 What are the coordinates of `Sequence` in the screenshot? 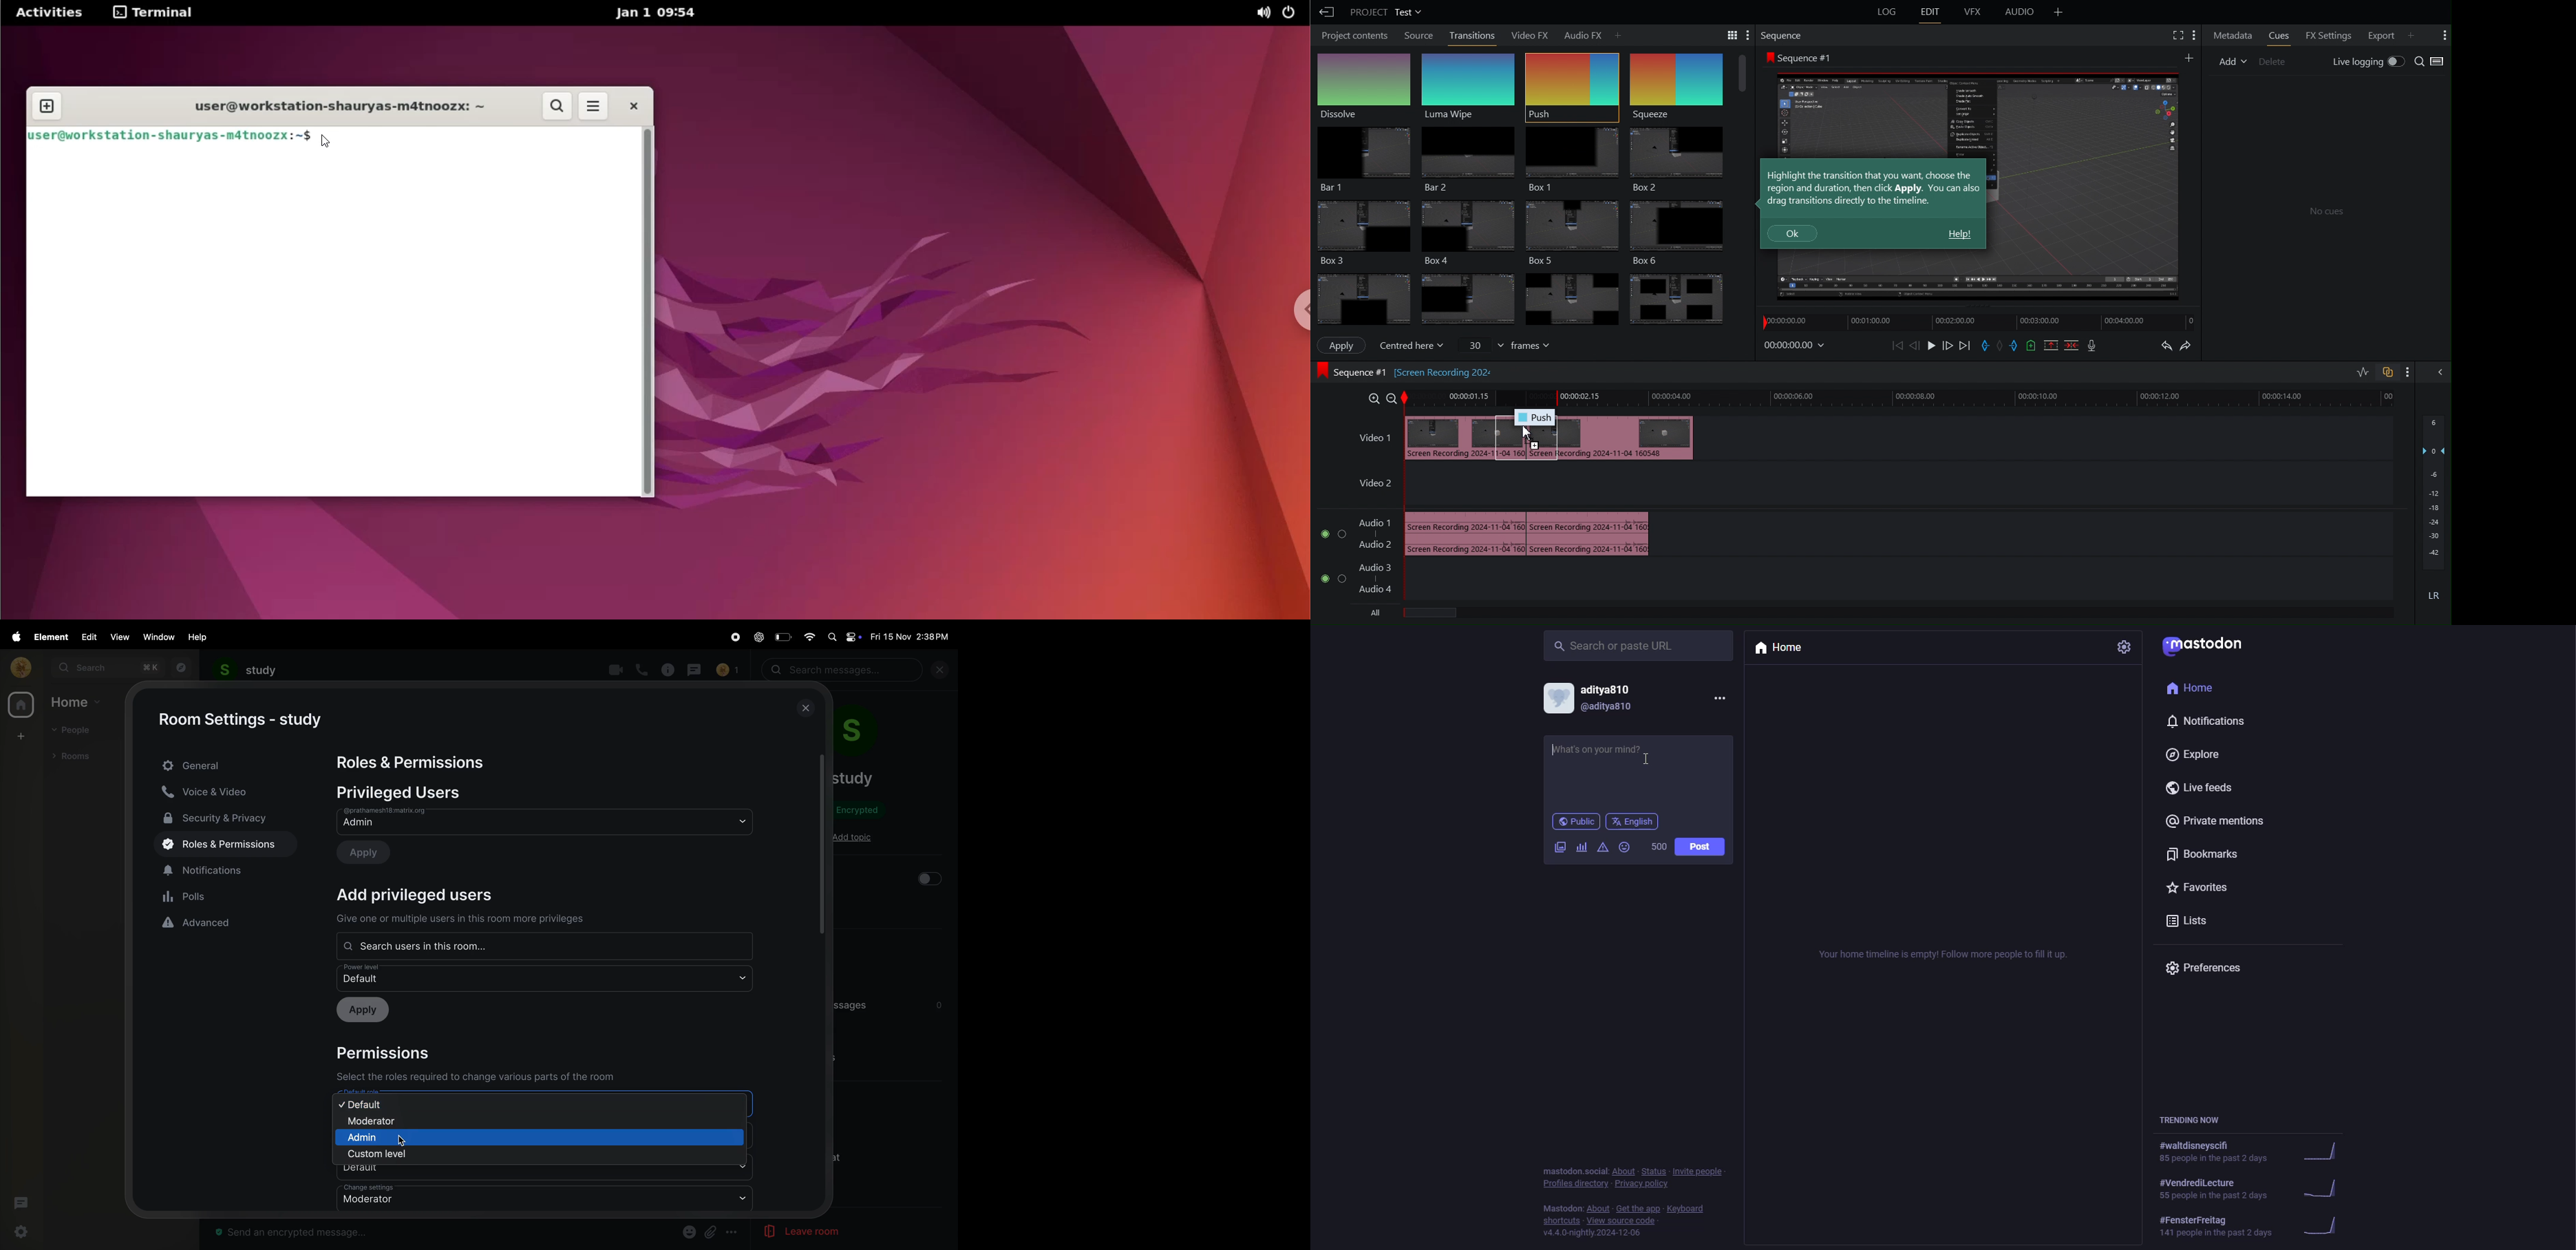 It's located at (1783, 36).